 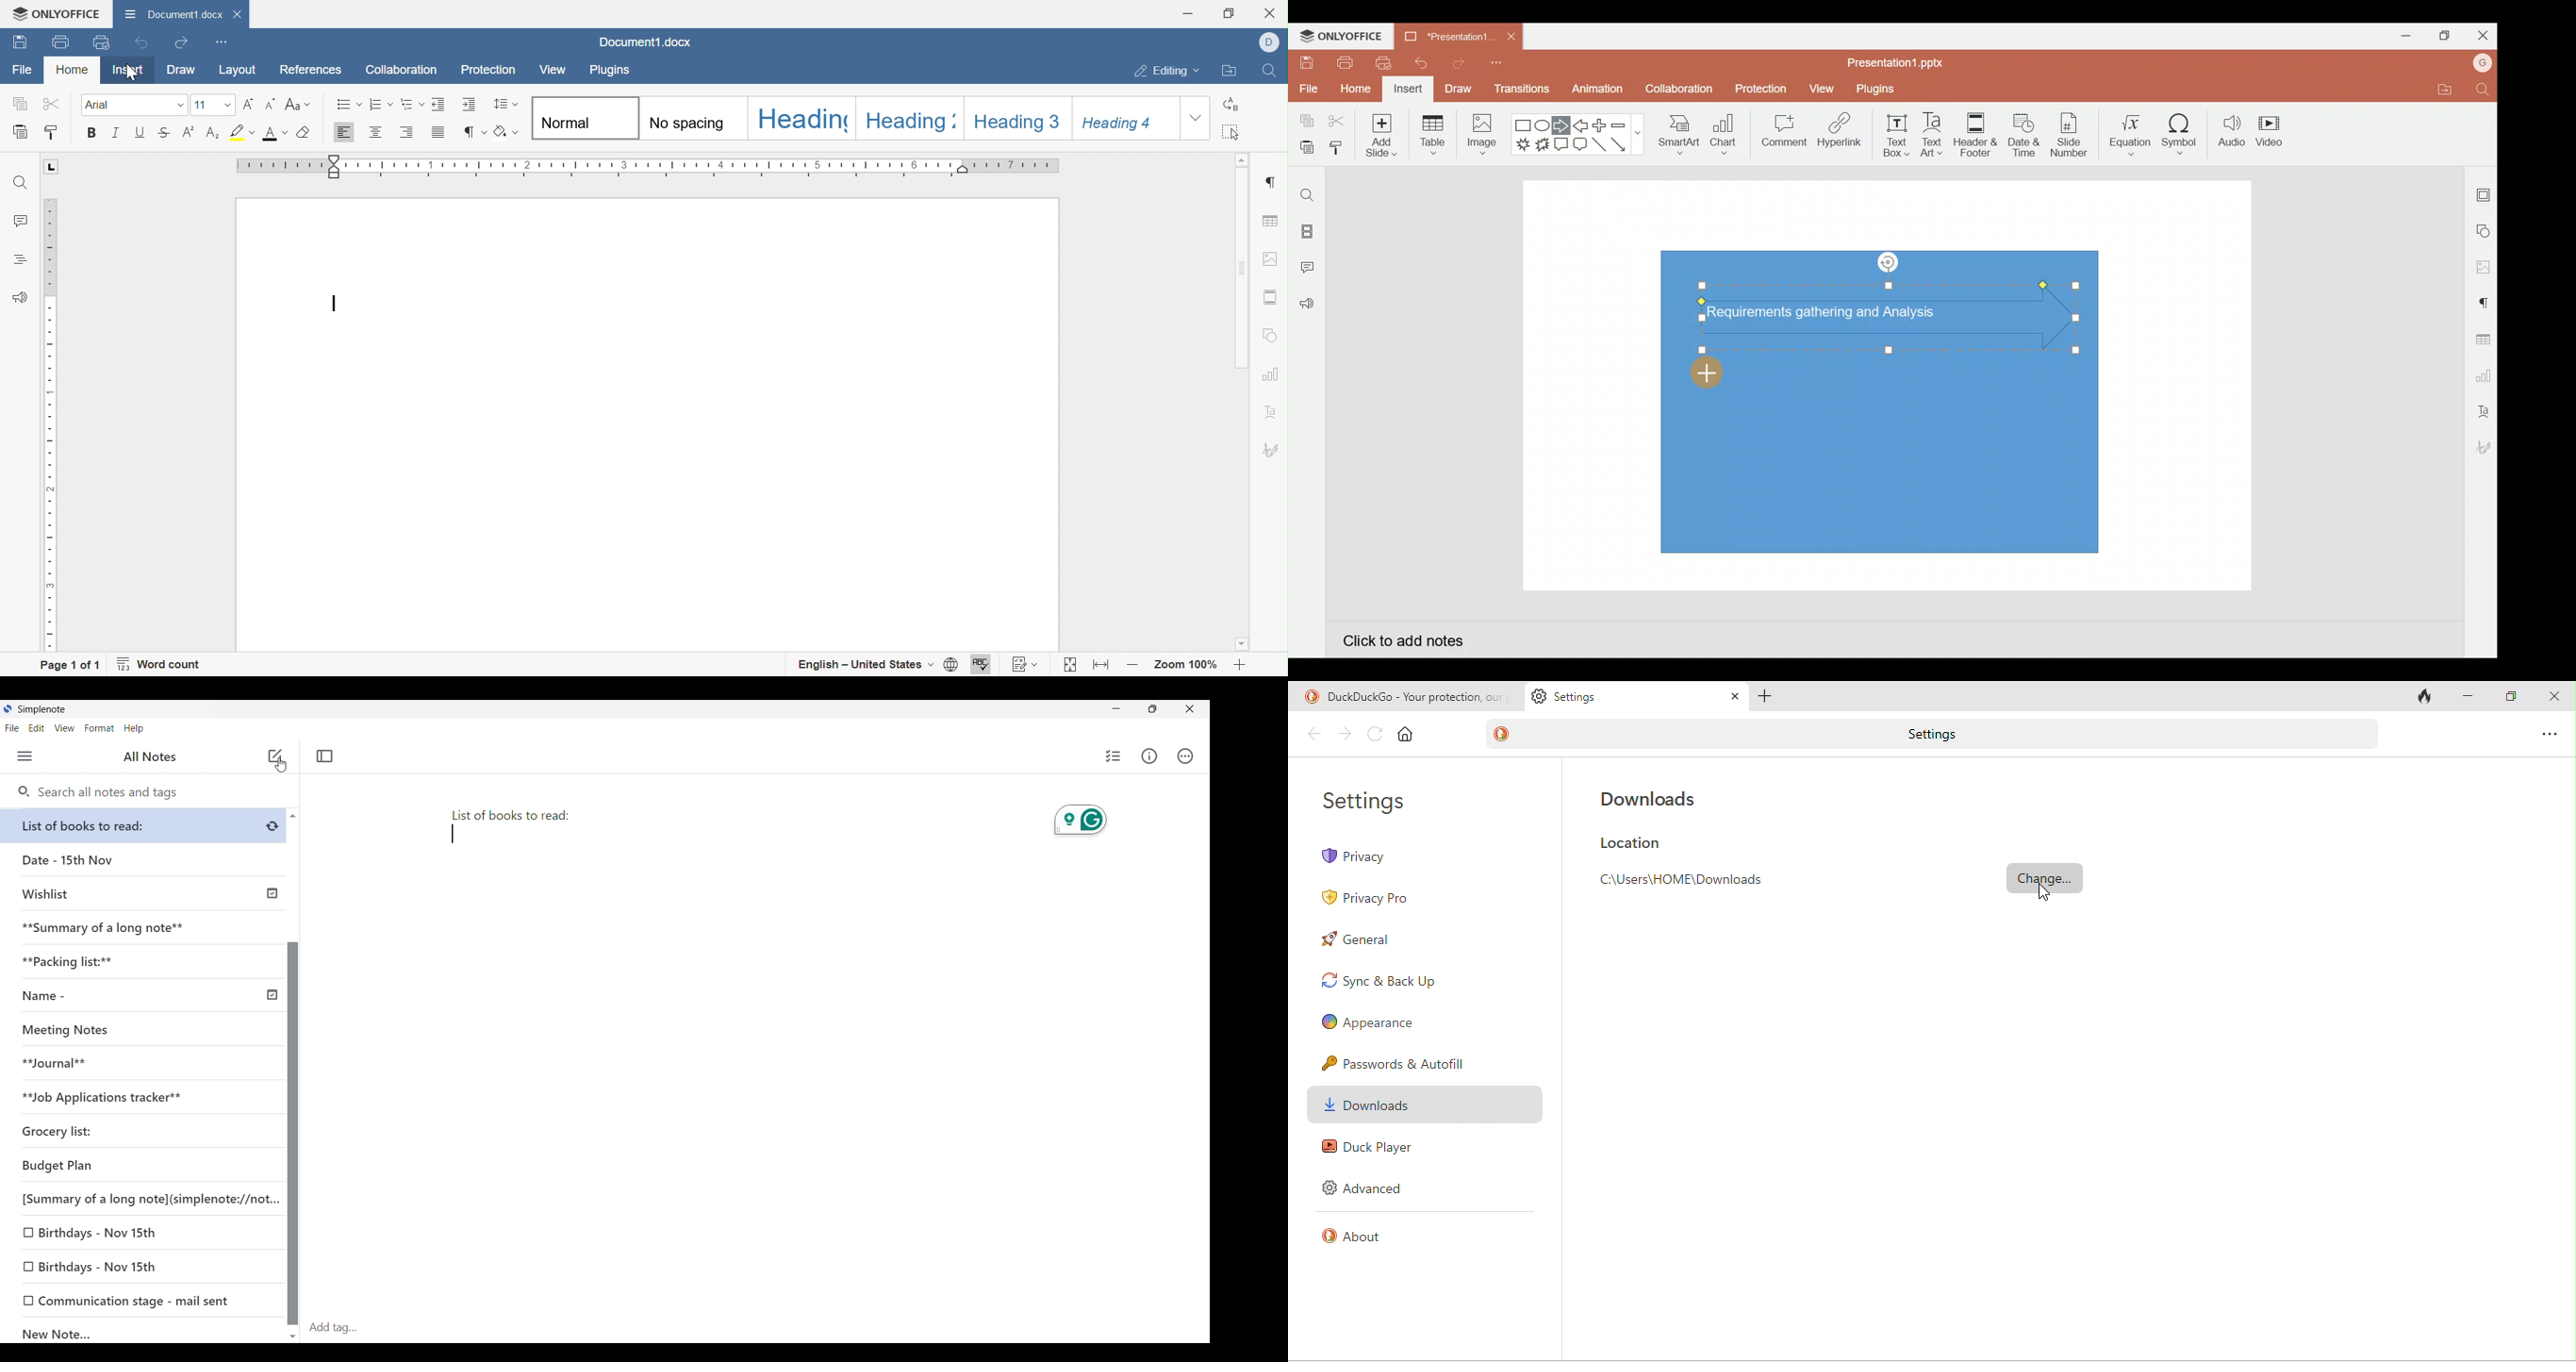 What do you see at coordinates (439, 103) in the screenshot?
I see `Decrease indent` at bounding box center [439, 103].